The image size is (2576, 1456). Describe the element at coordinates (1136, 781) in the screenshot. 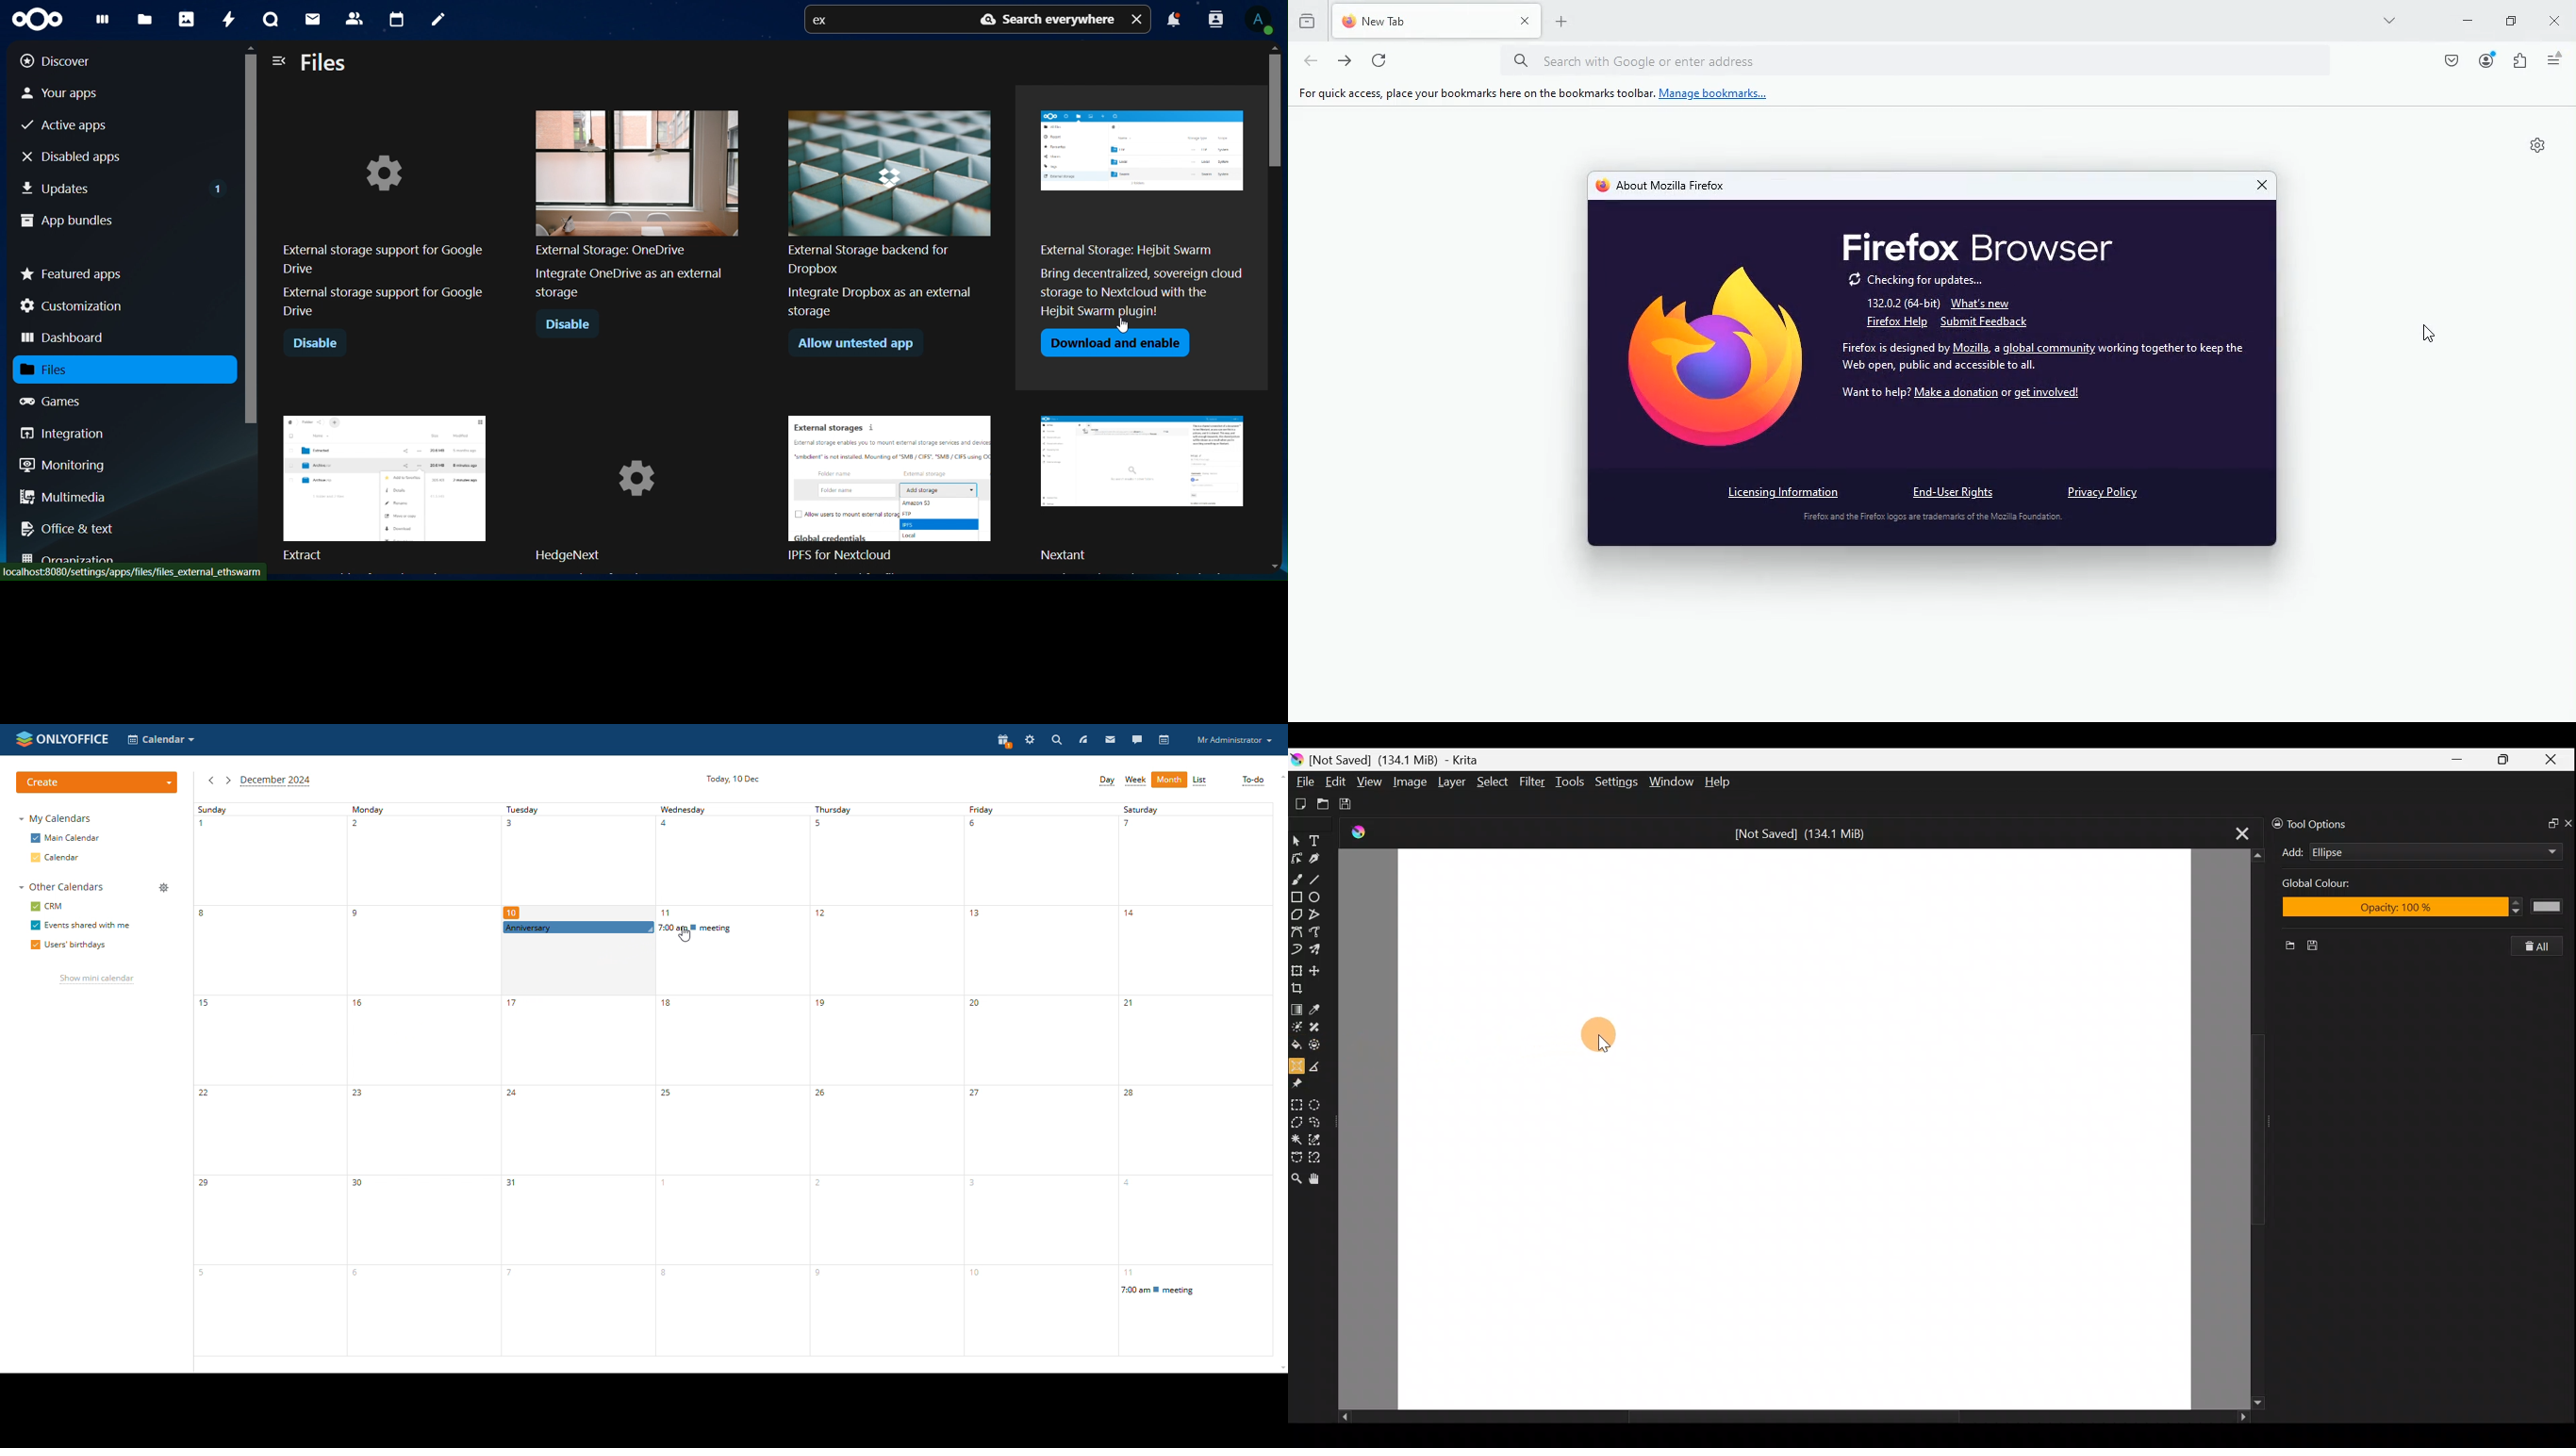

I see `week view` at that location.